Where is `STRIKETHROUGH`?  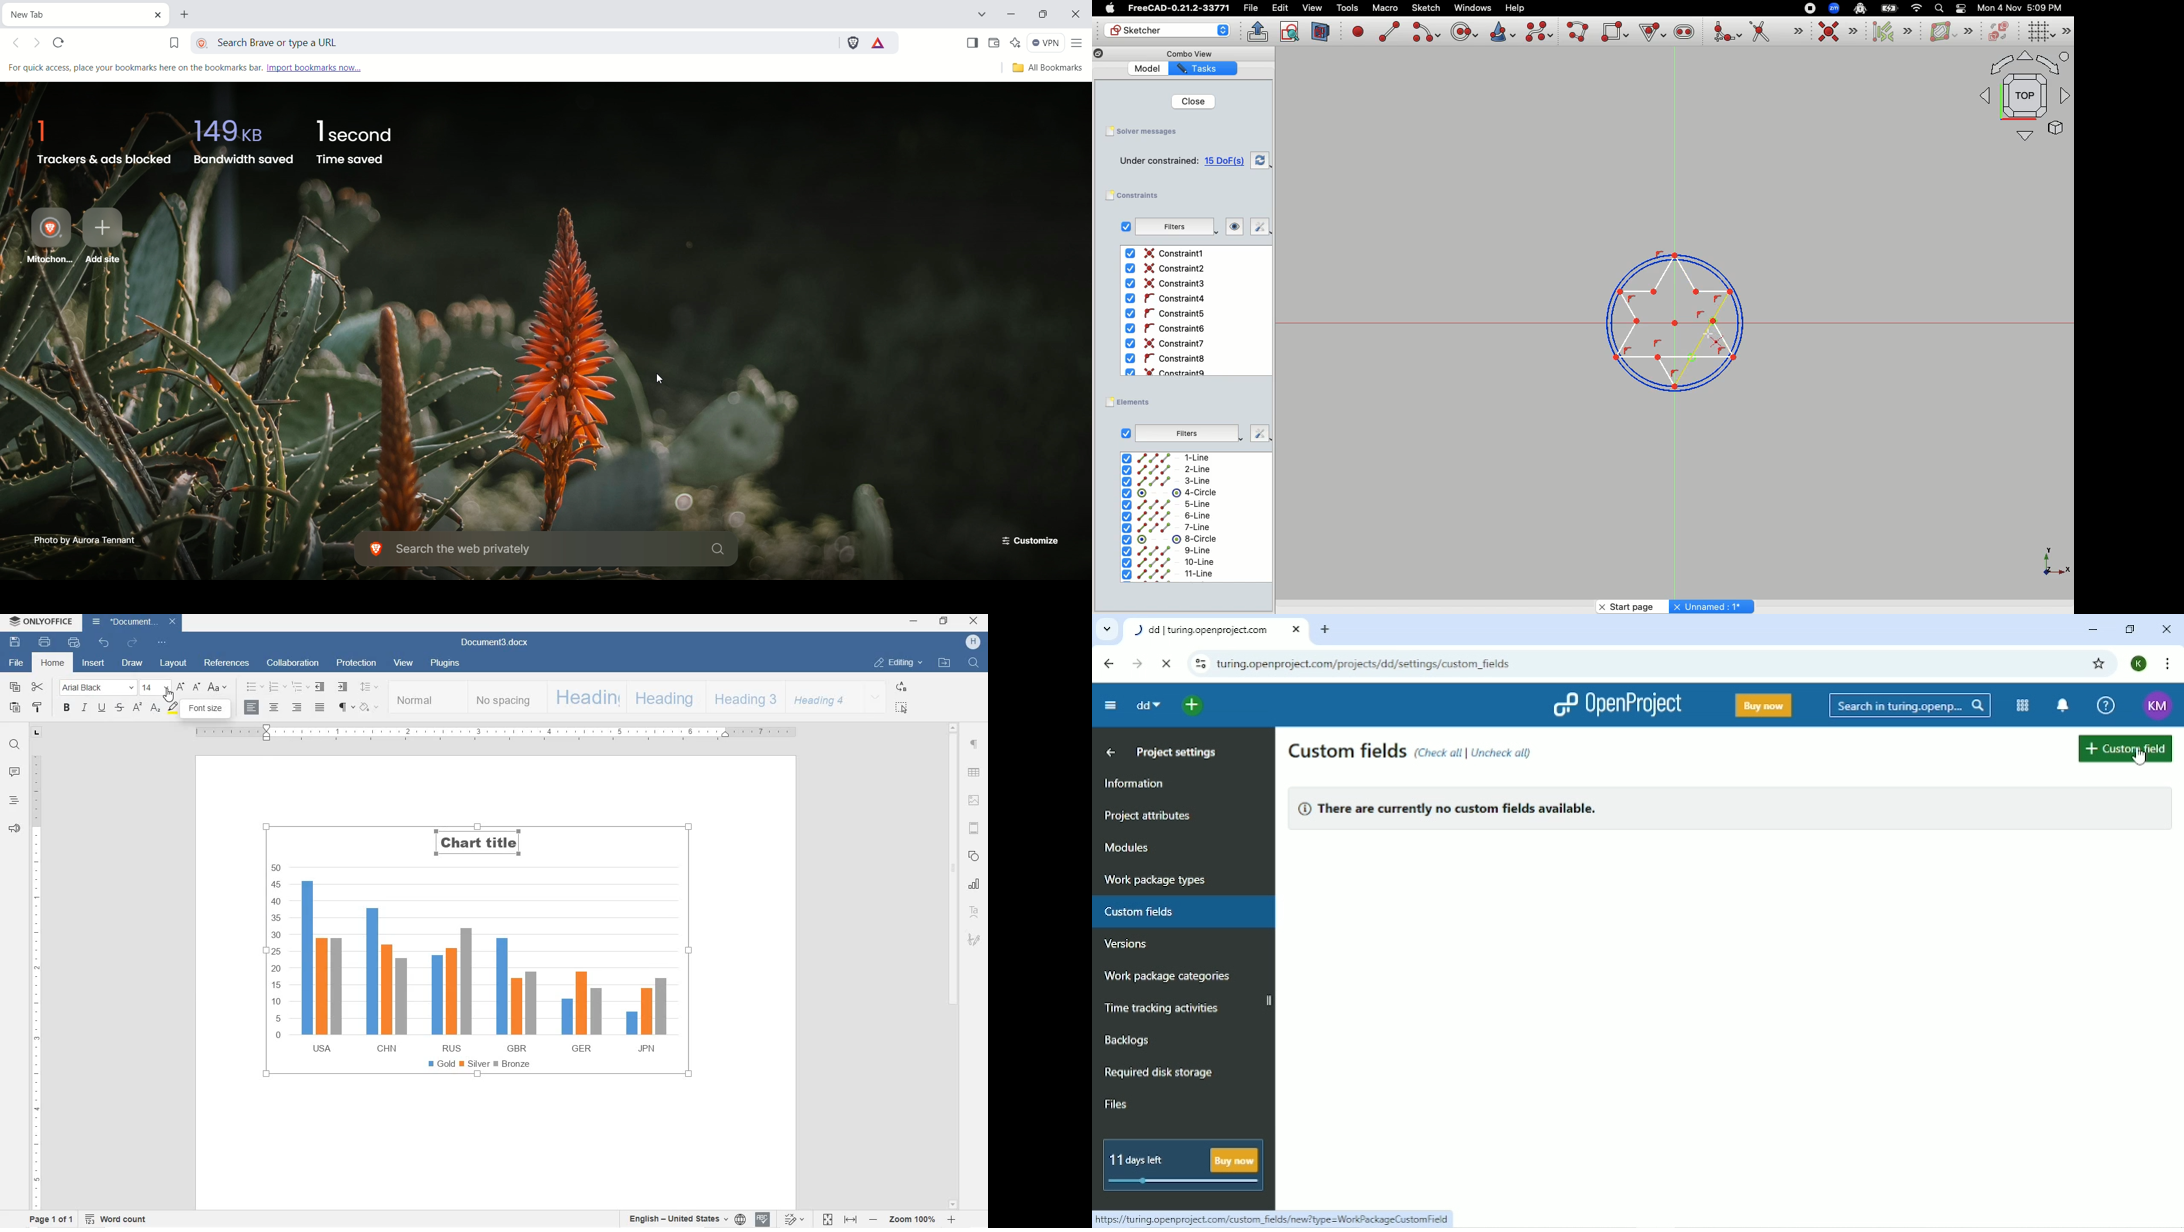 STRIKETHROUGH is located at coordinates (120, 709).